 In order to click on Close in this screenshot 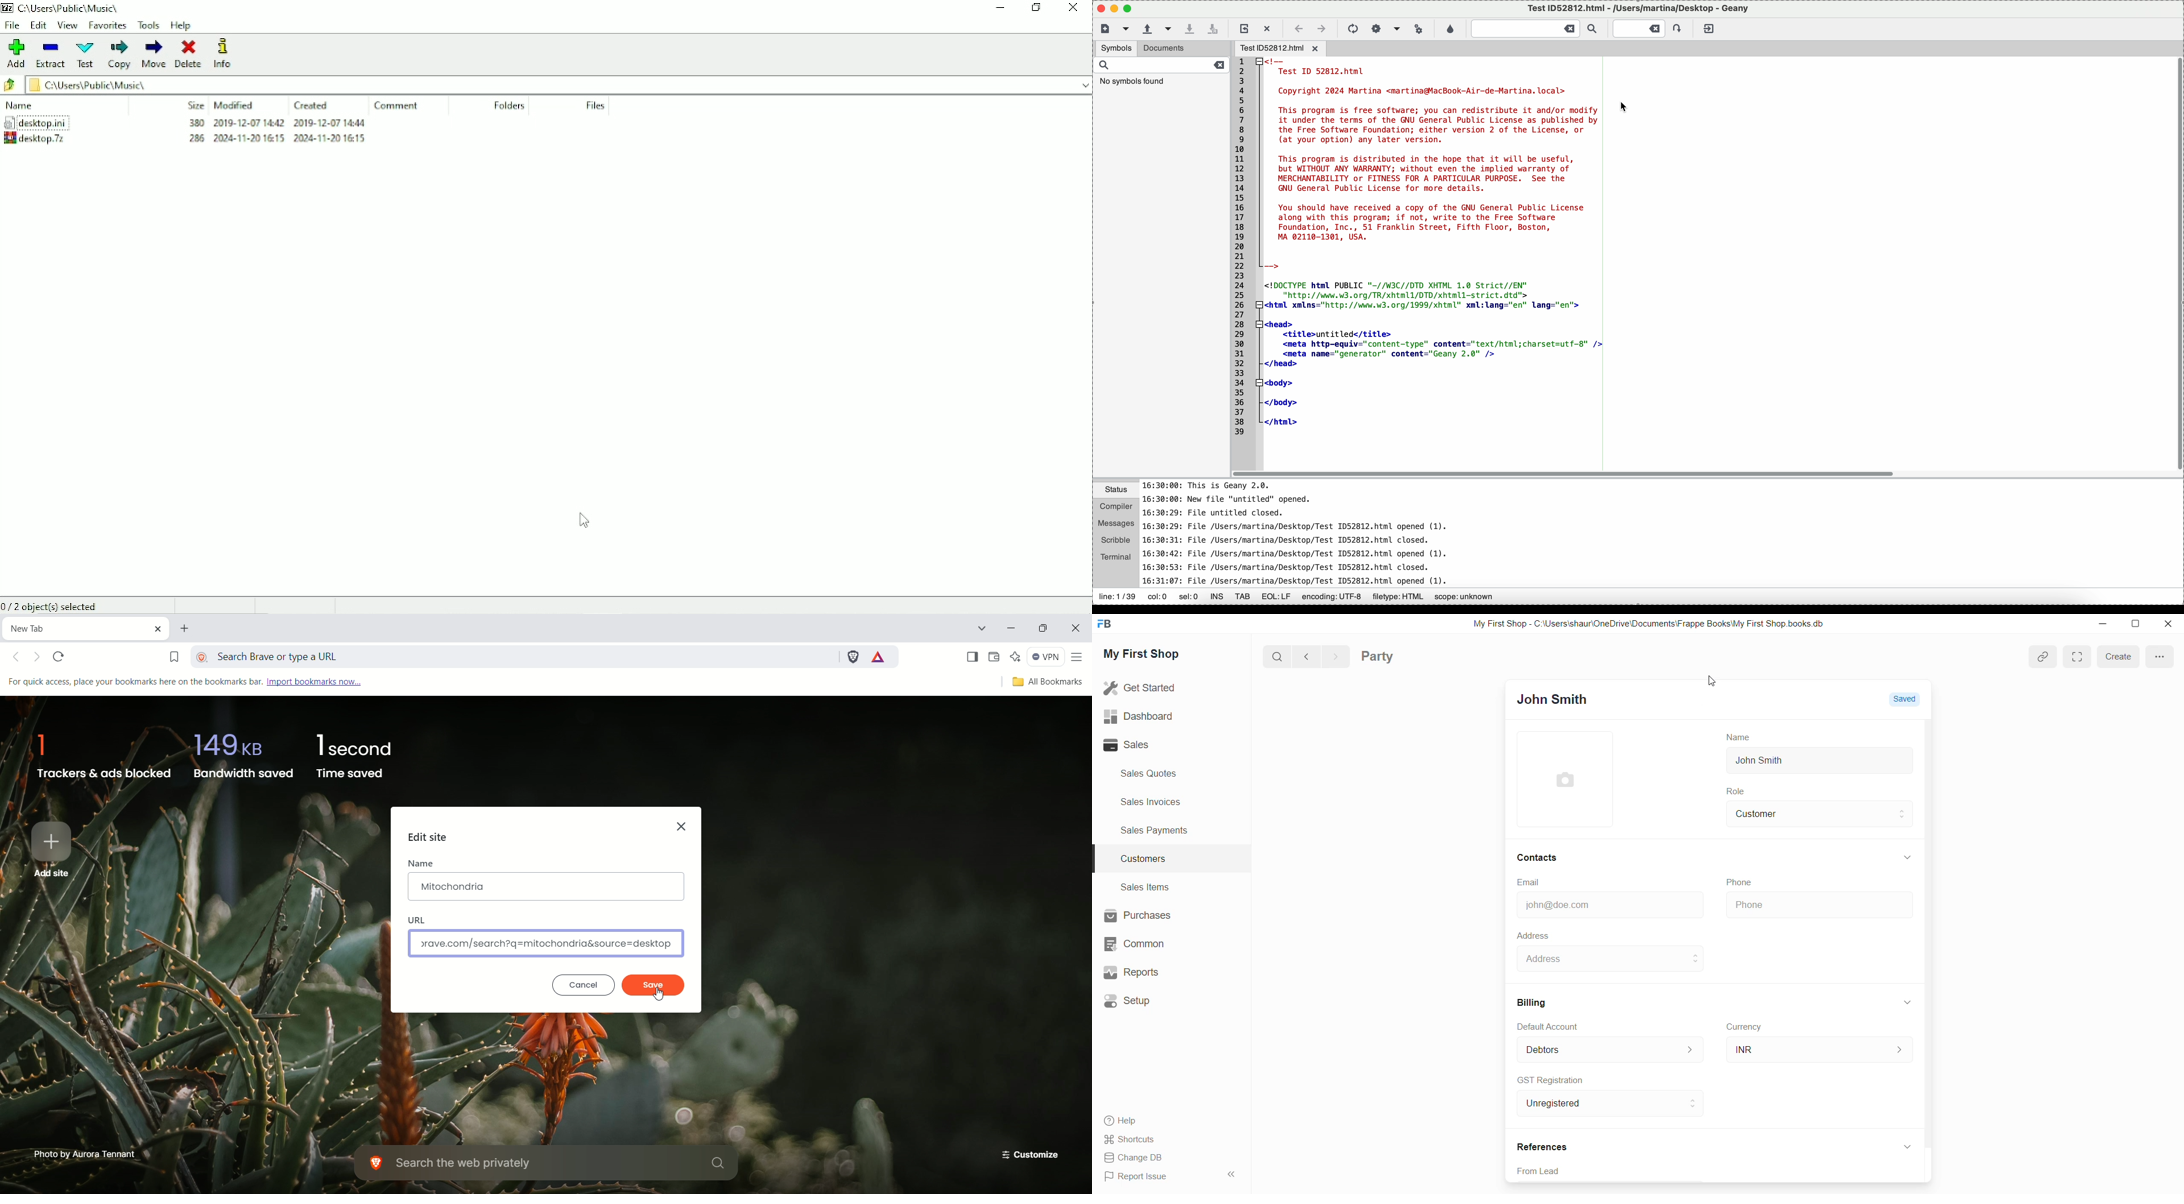, I will do `click(1075, 9)`.